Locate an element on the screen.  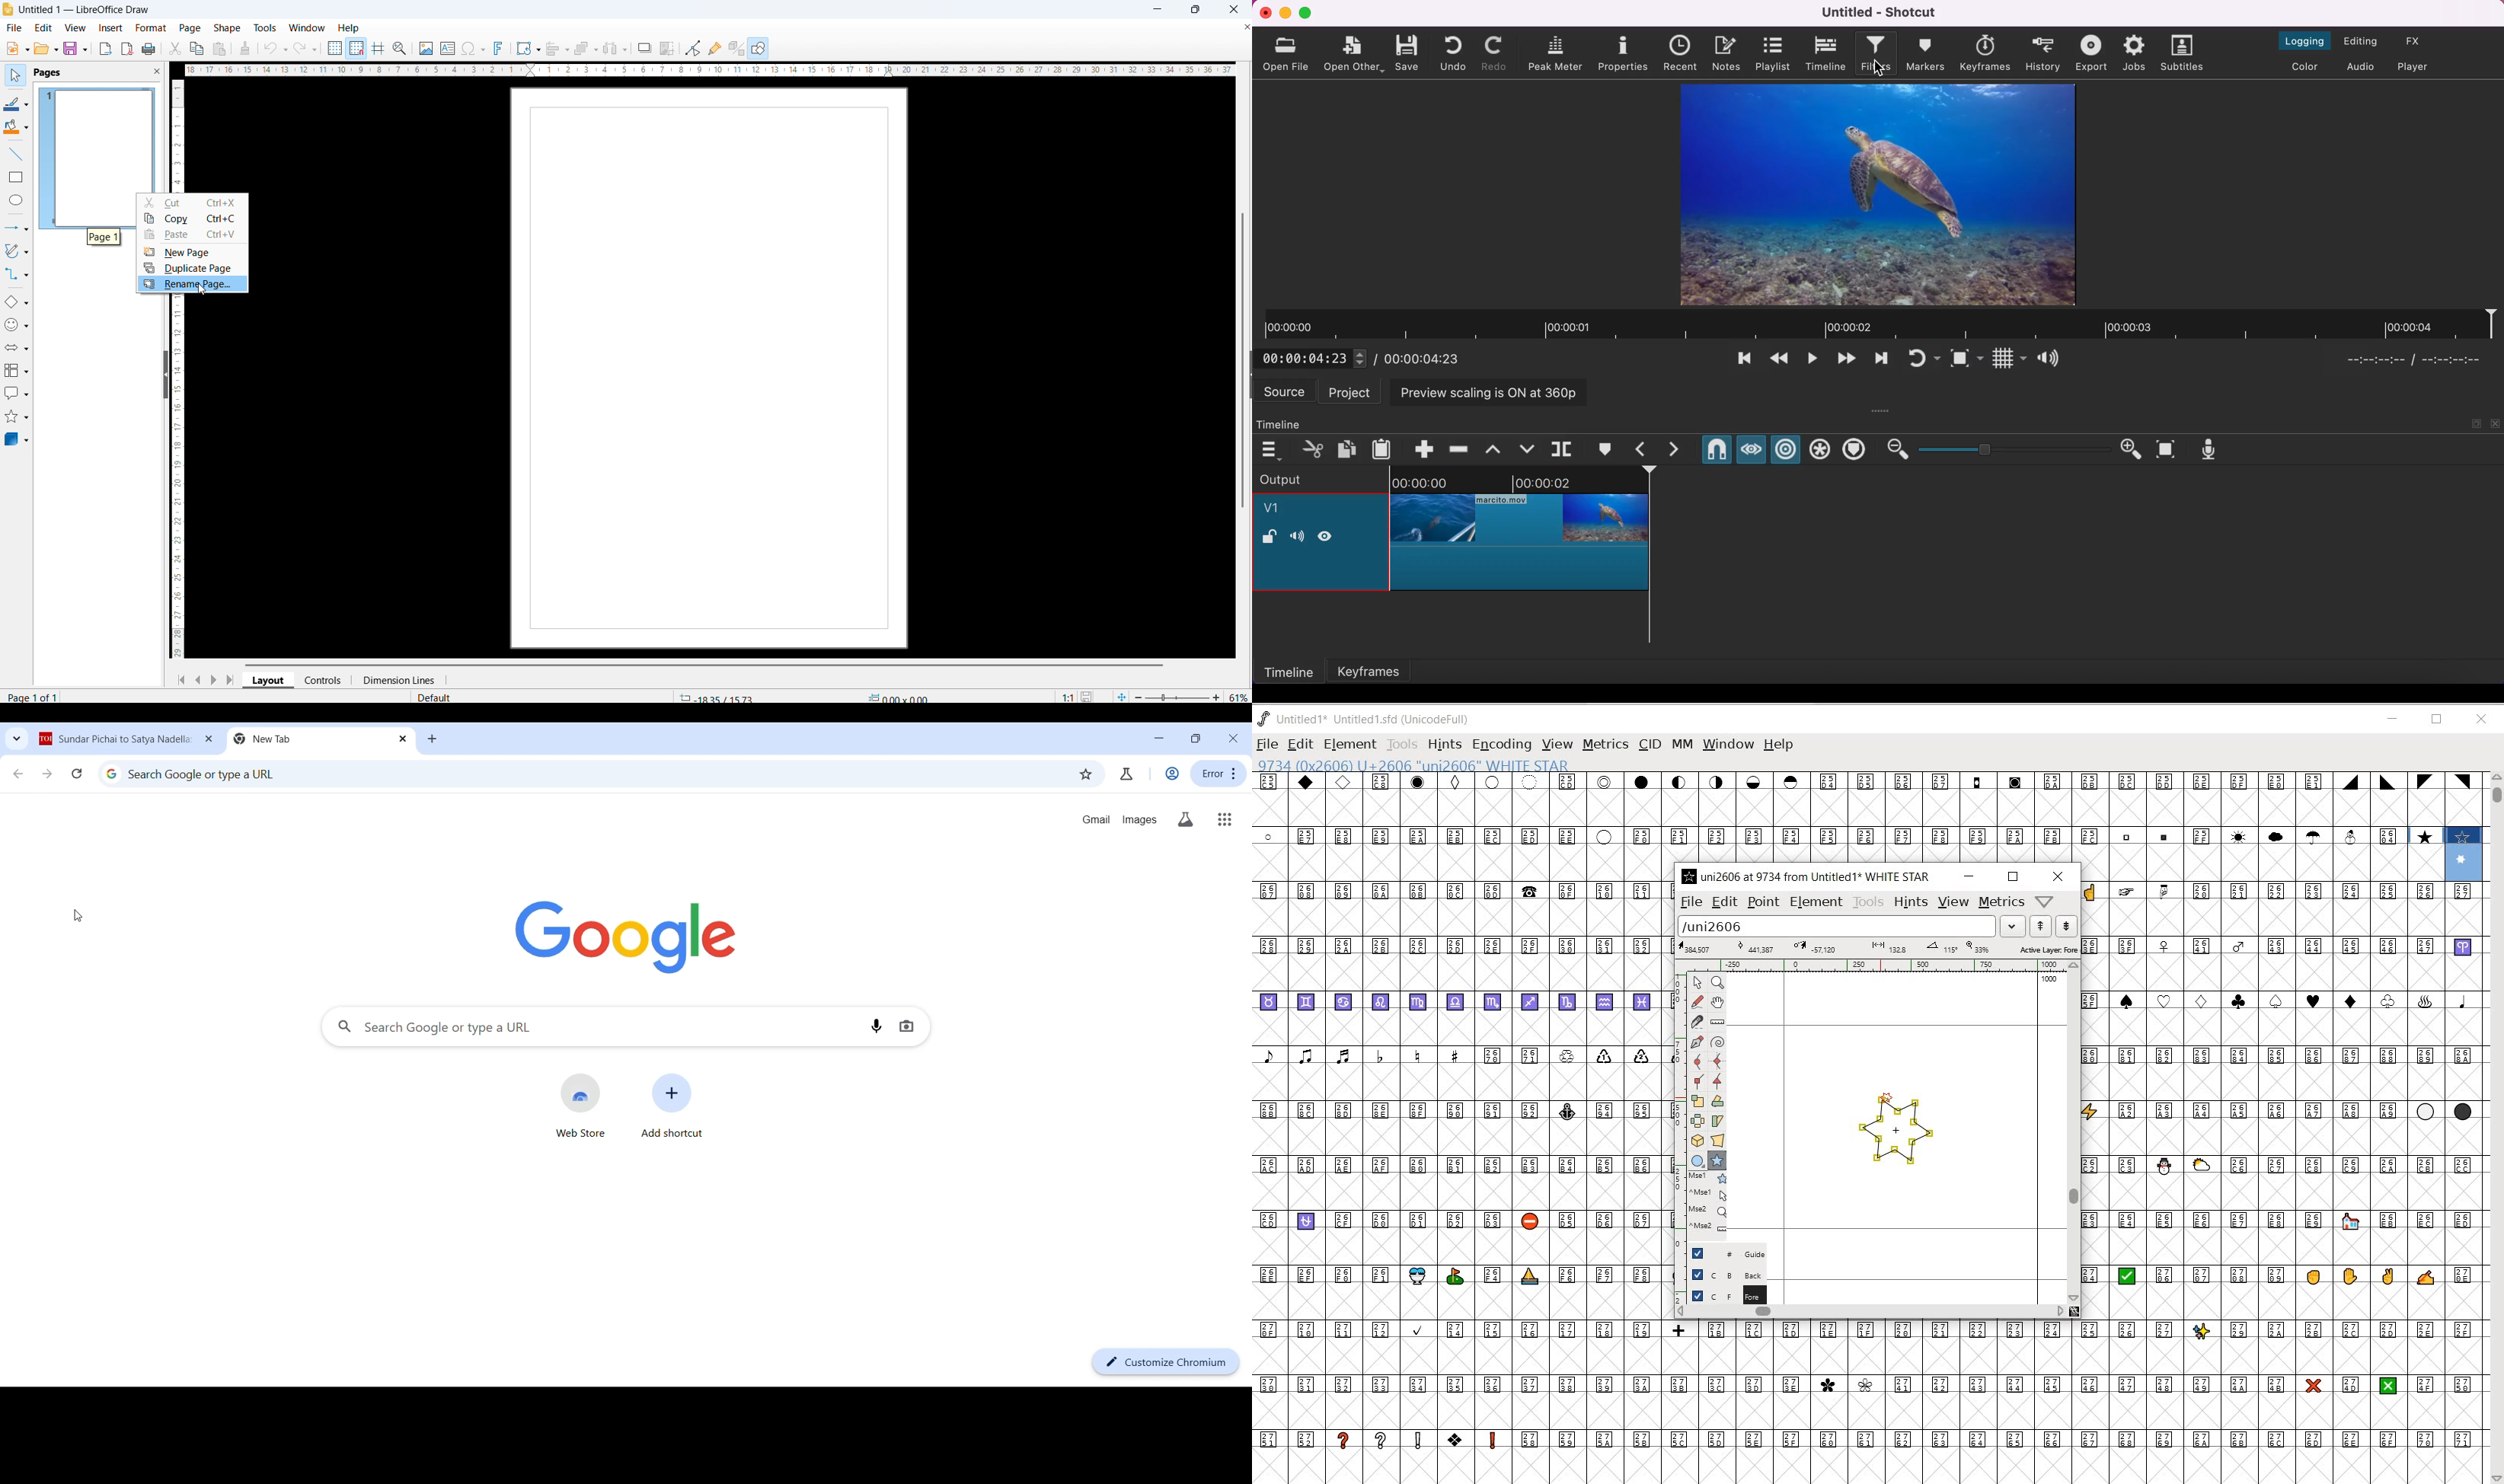
TOOLS is located at coordinates (1867, 903).